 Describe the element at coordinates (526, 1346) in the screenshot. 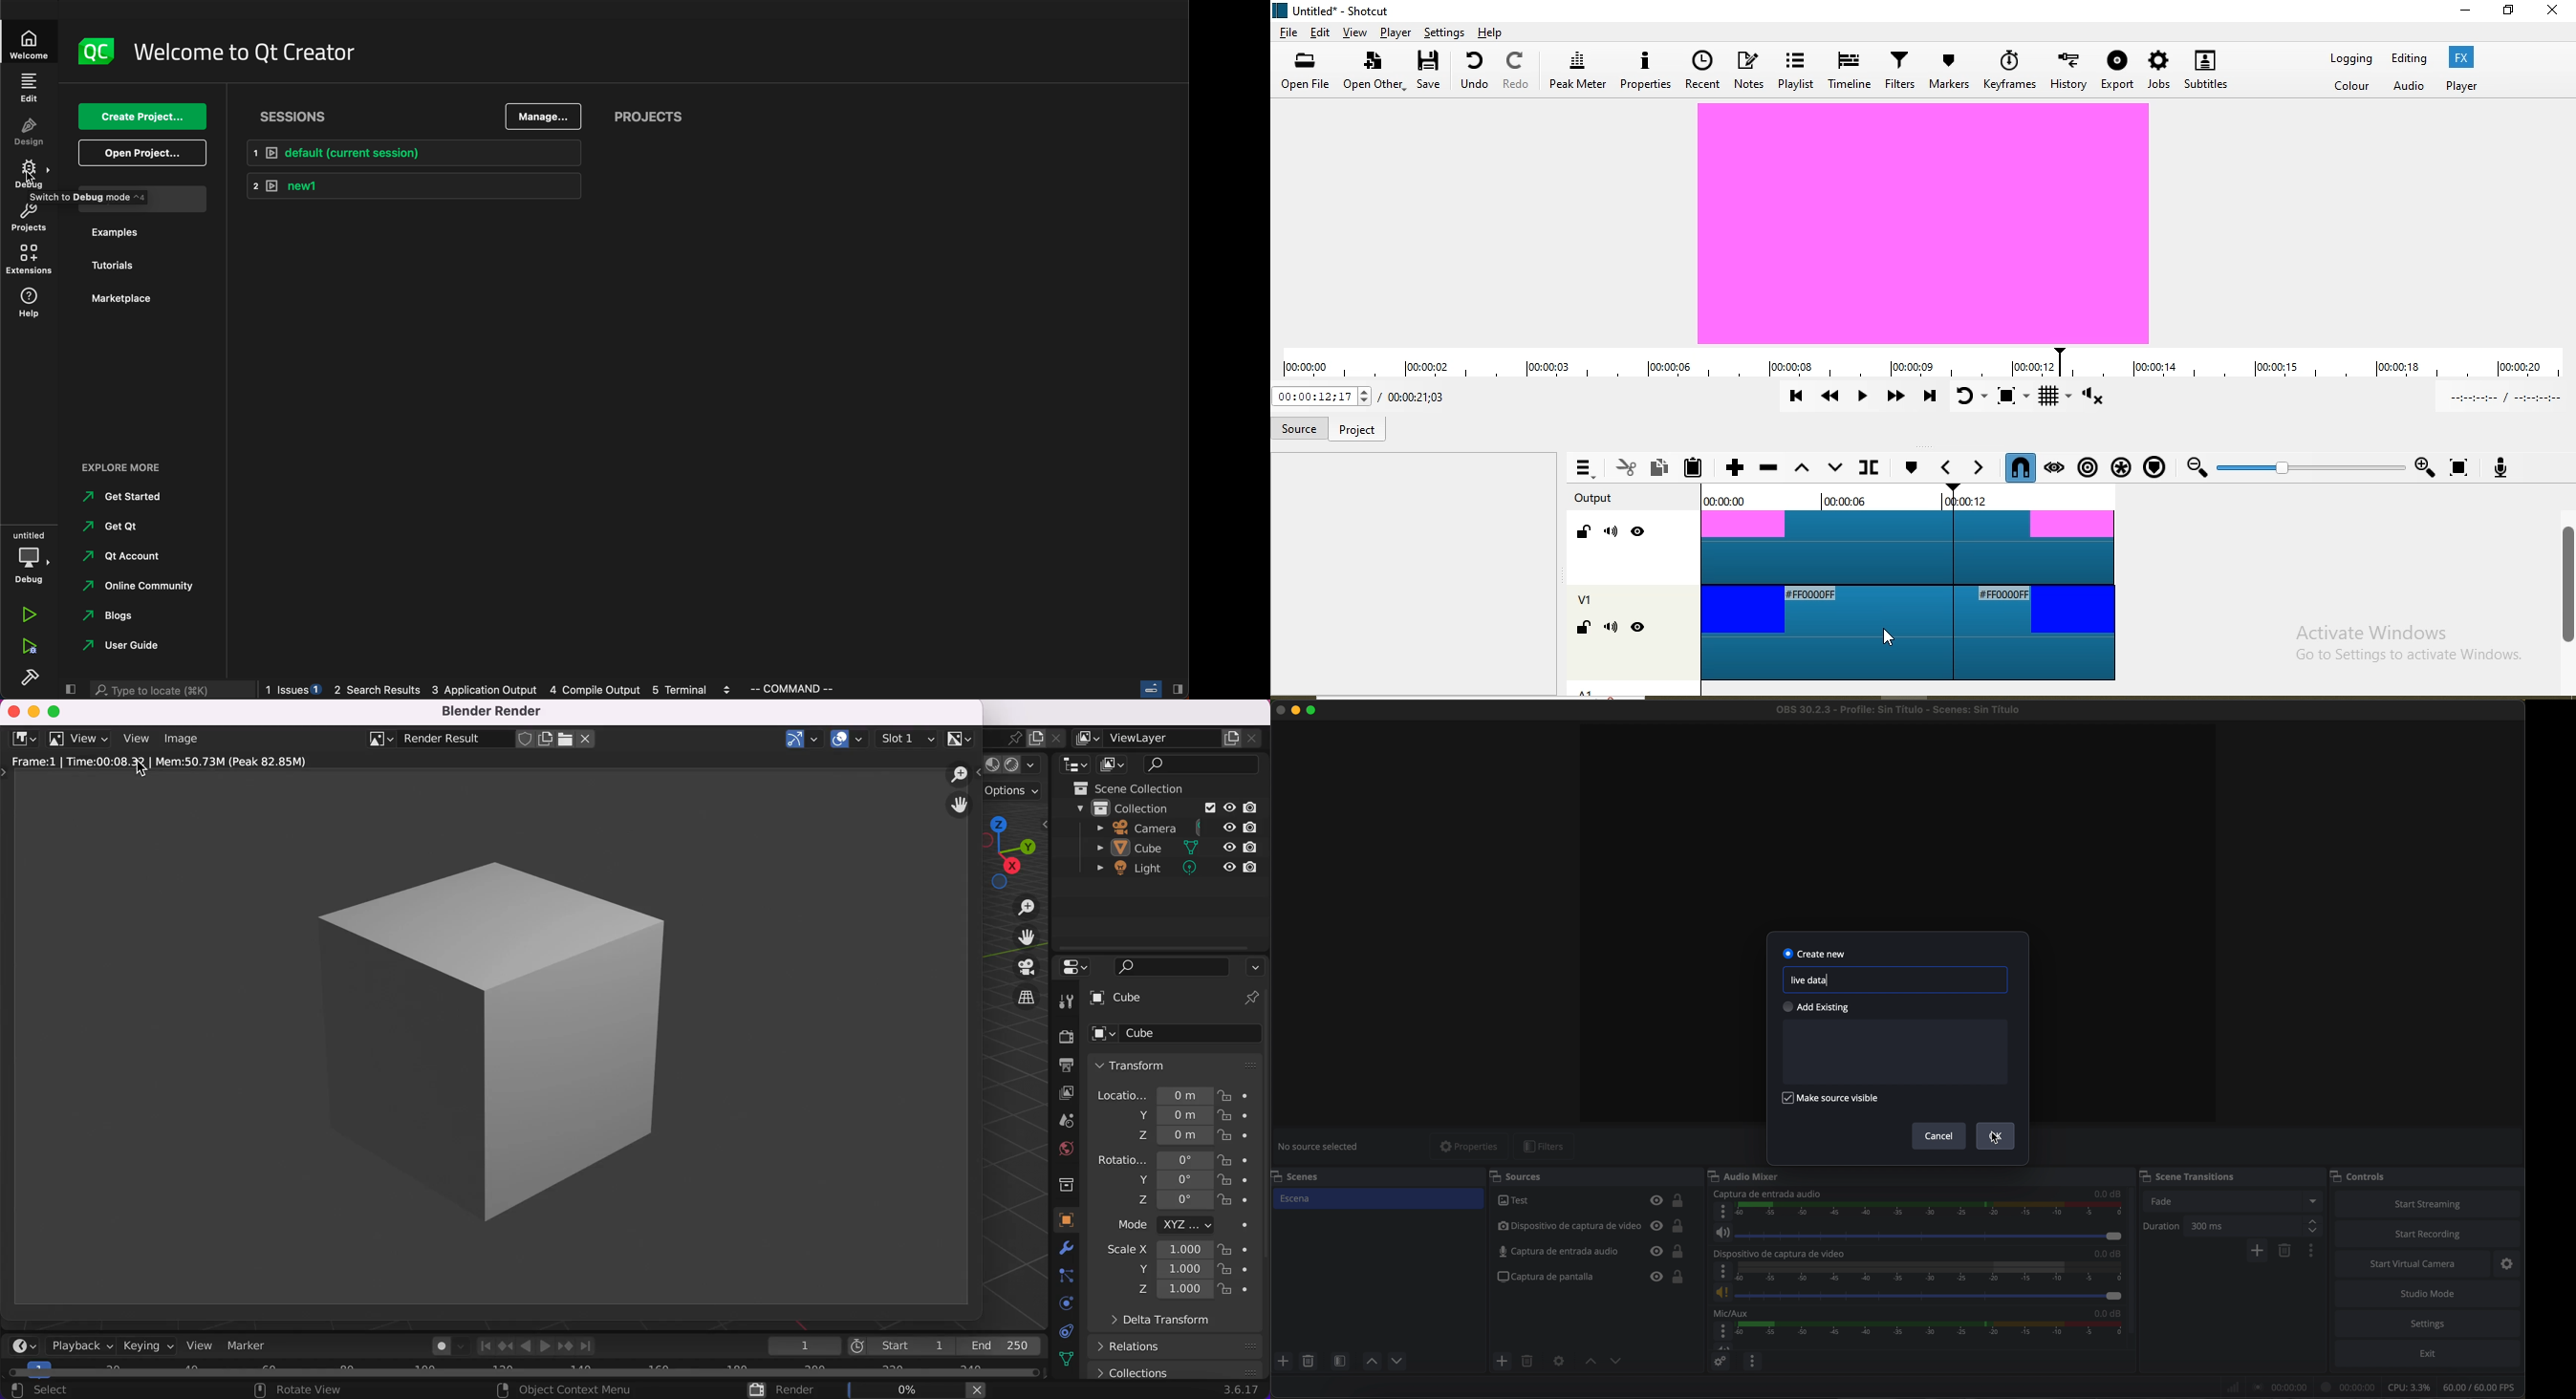

I see `Play animation` at that location.